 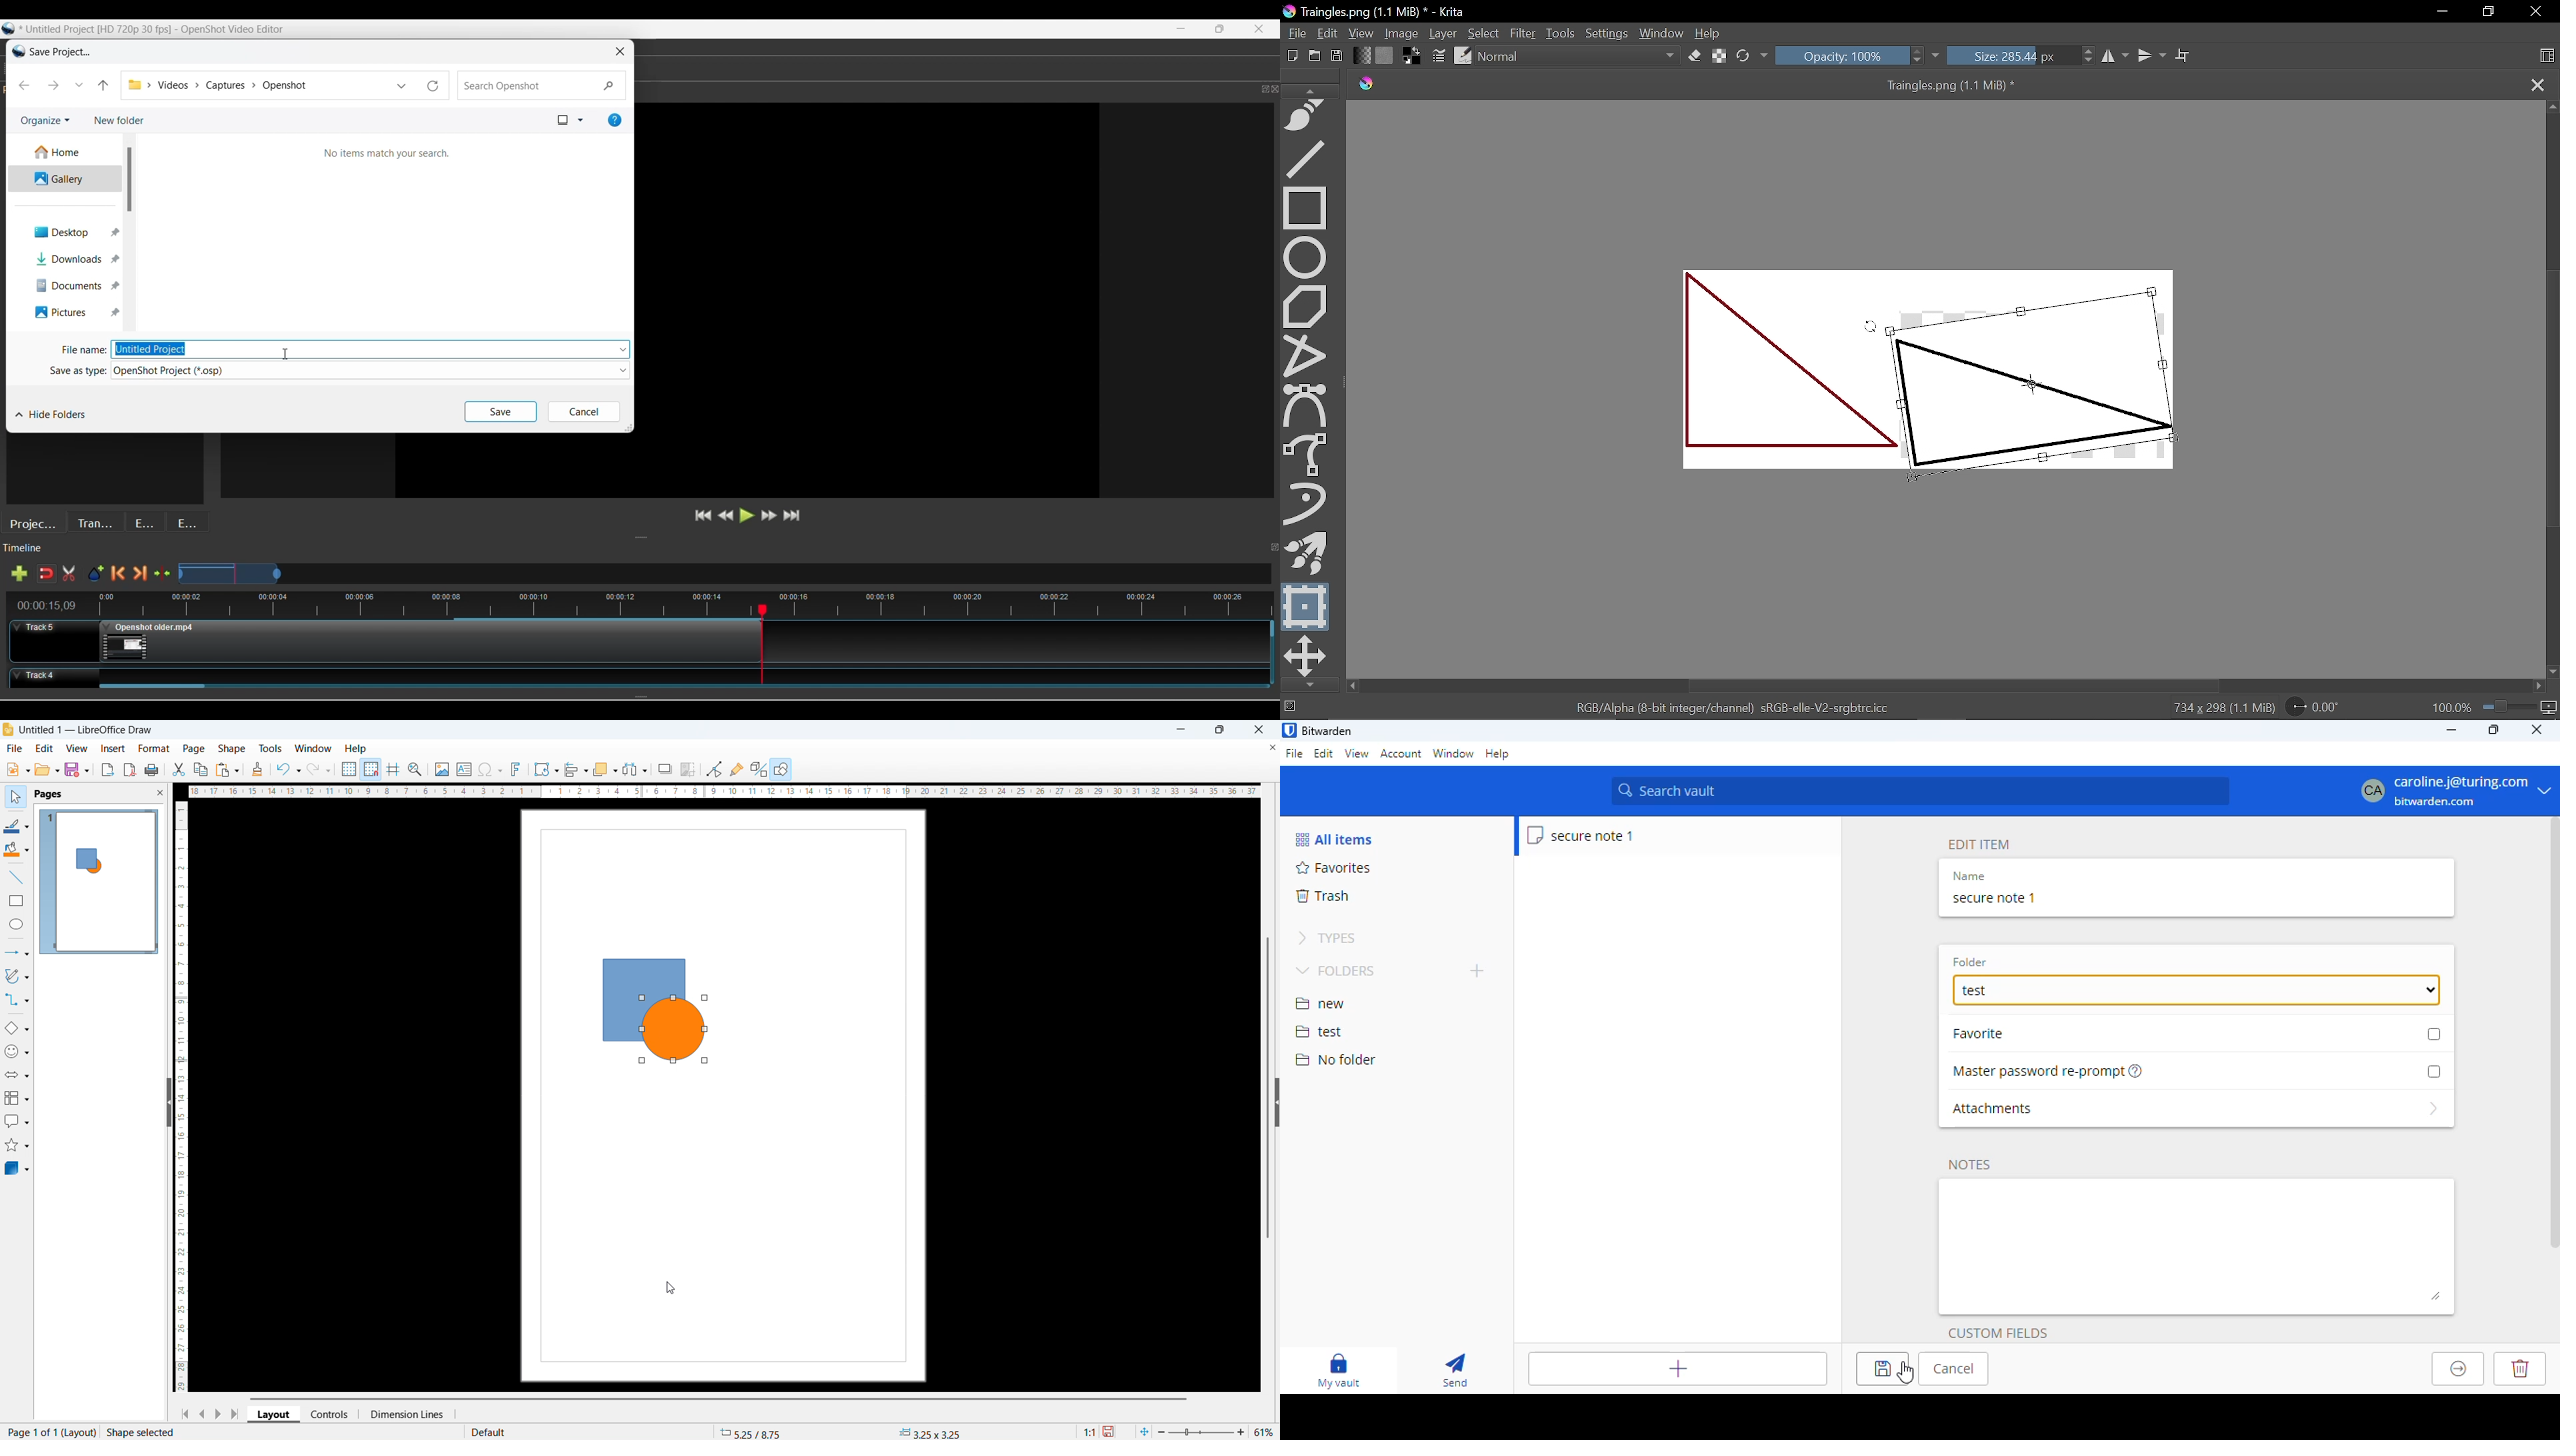 I want to click on Rectangle , so click(x=17, y=900).